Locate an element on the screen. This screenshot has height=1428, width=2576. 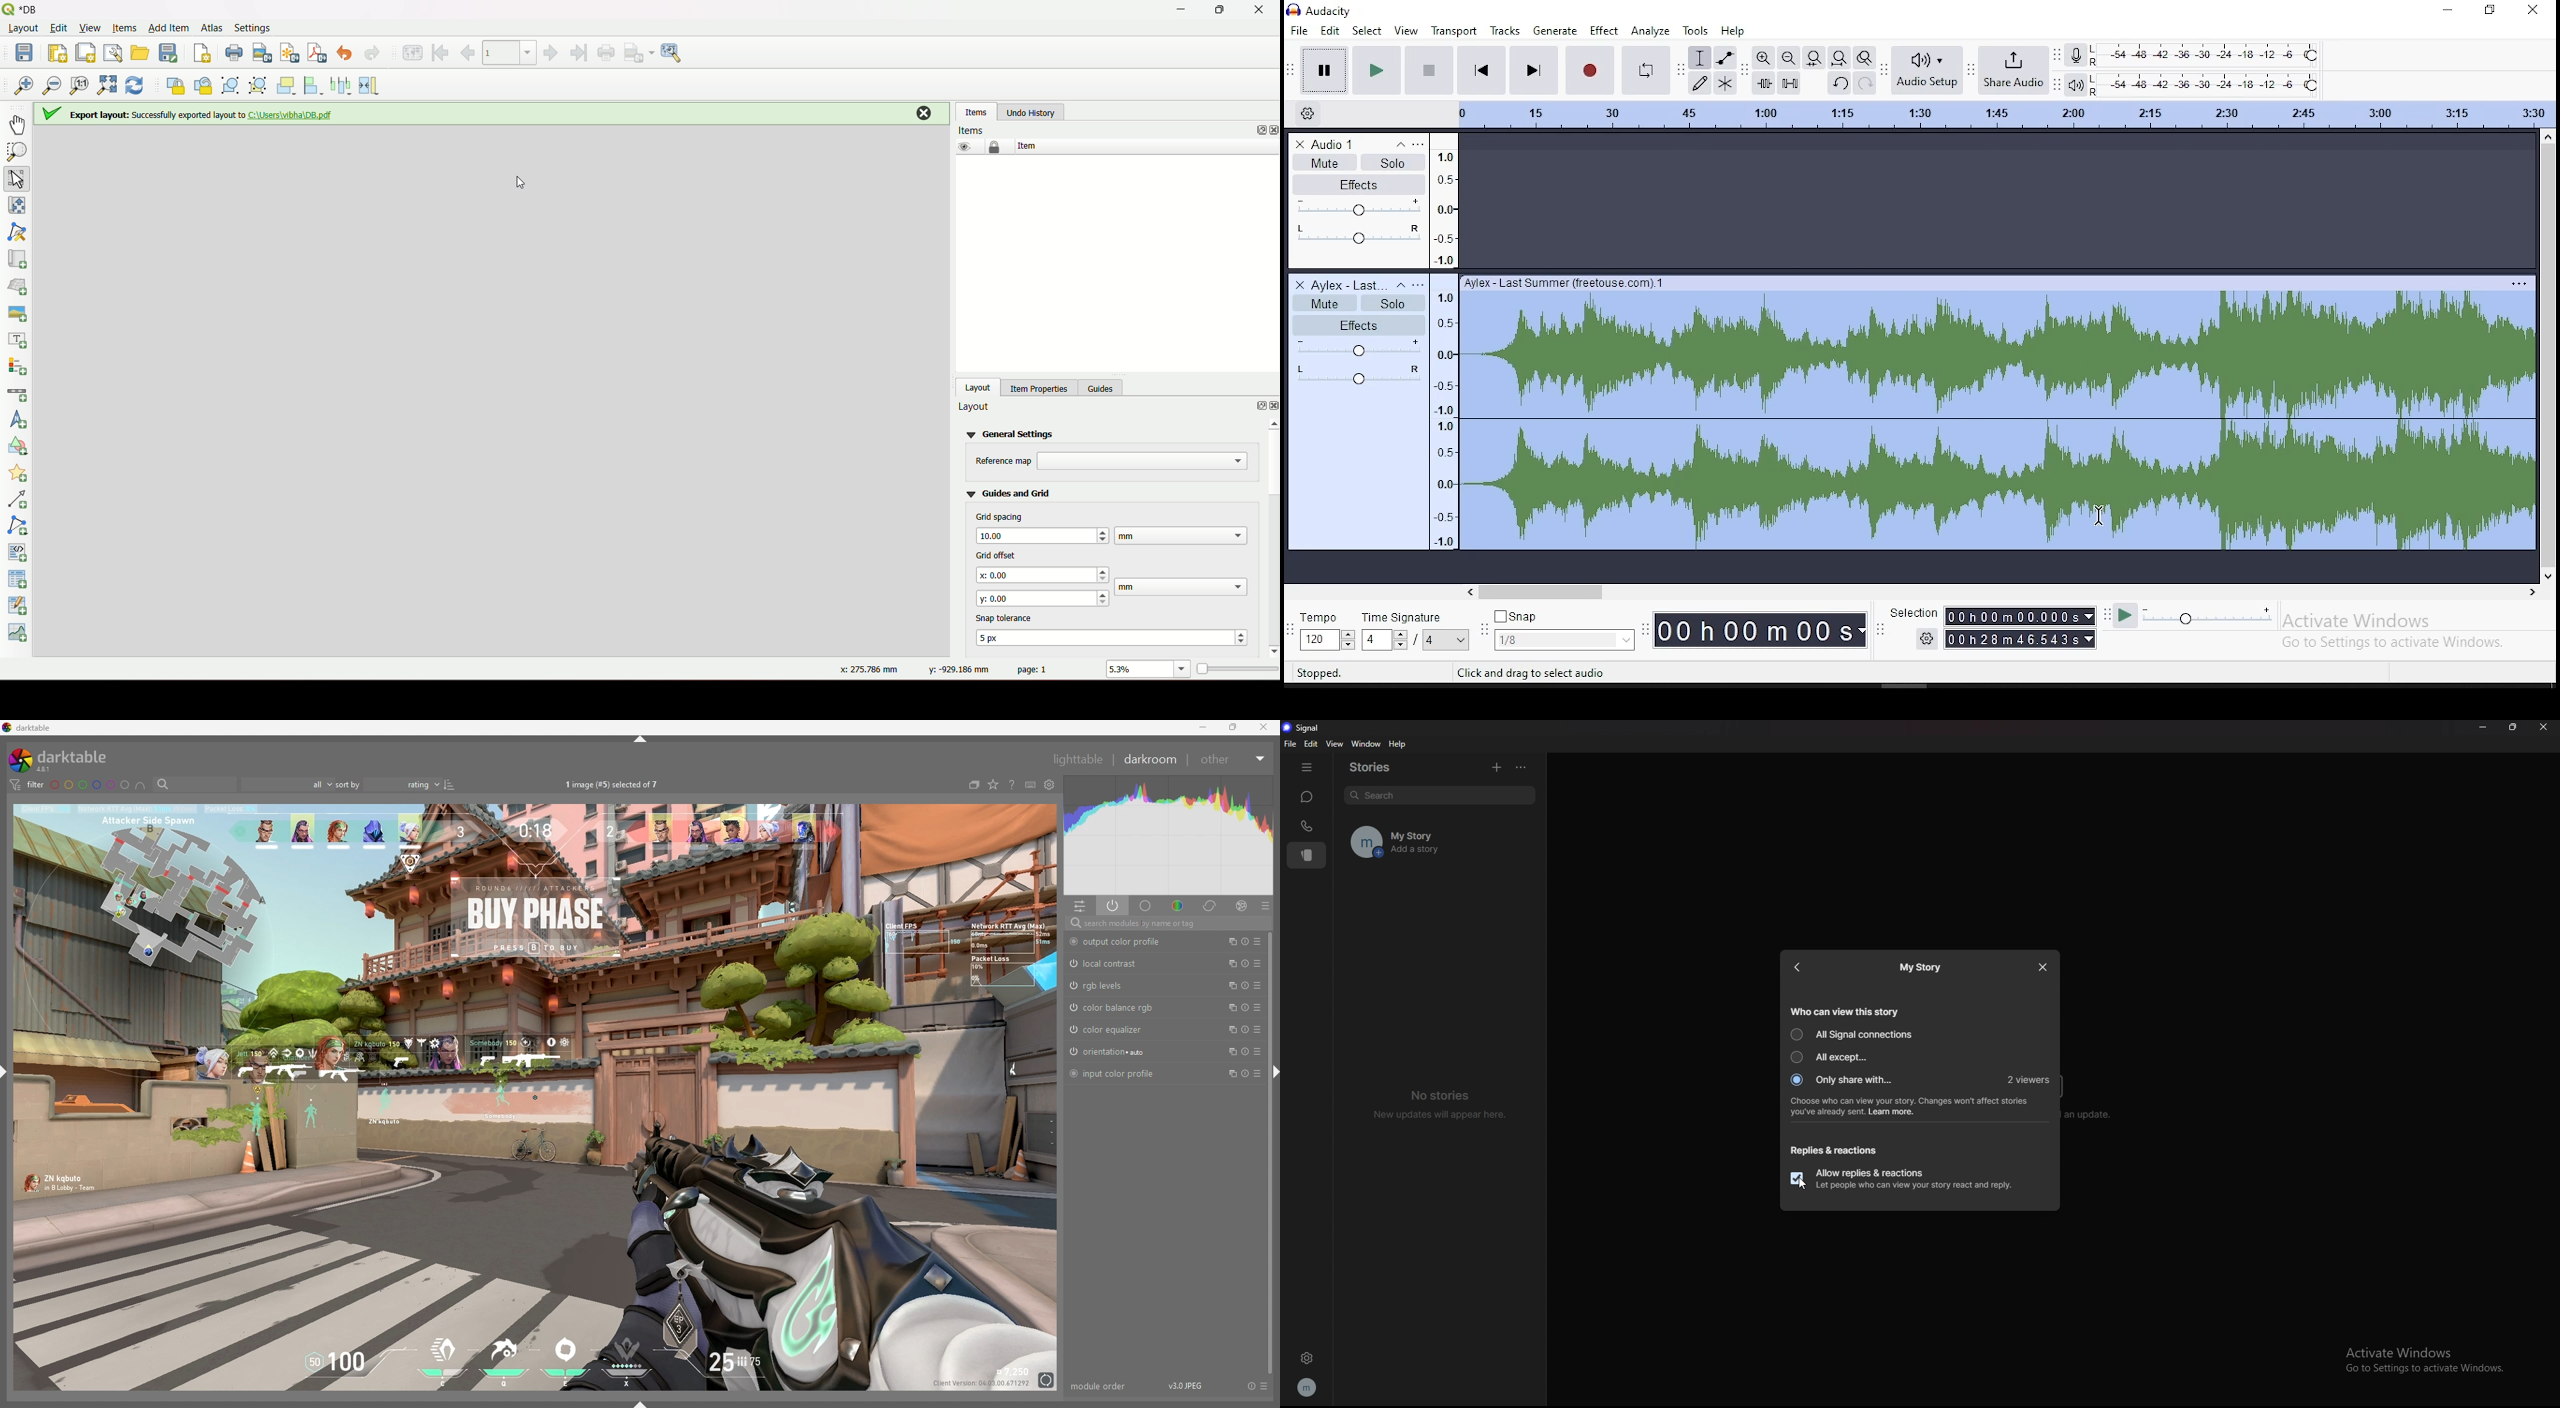
pan layout is located at coordinates (19, 125).